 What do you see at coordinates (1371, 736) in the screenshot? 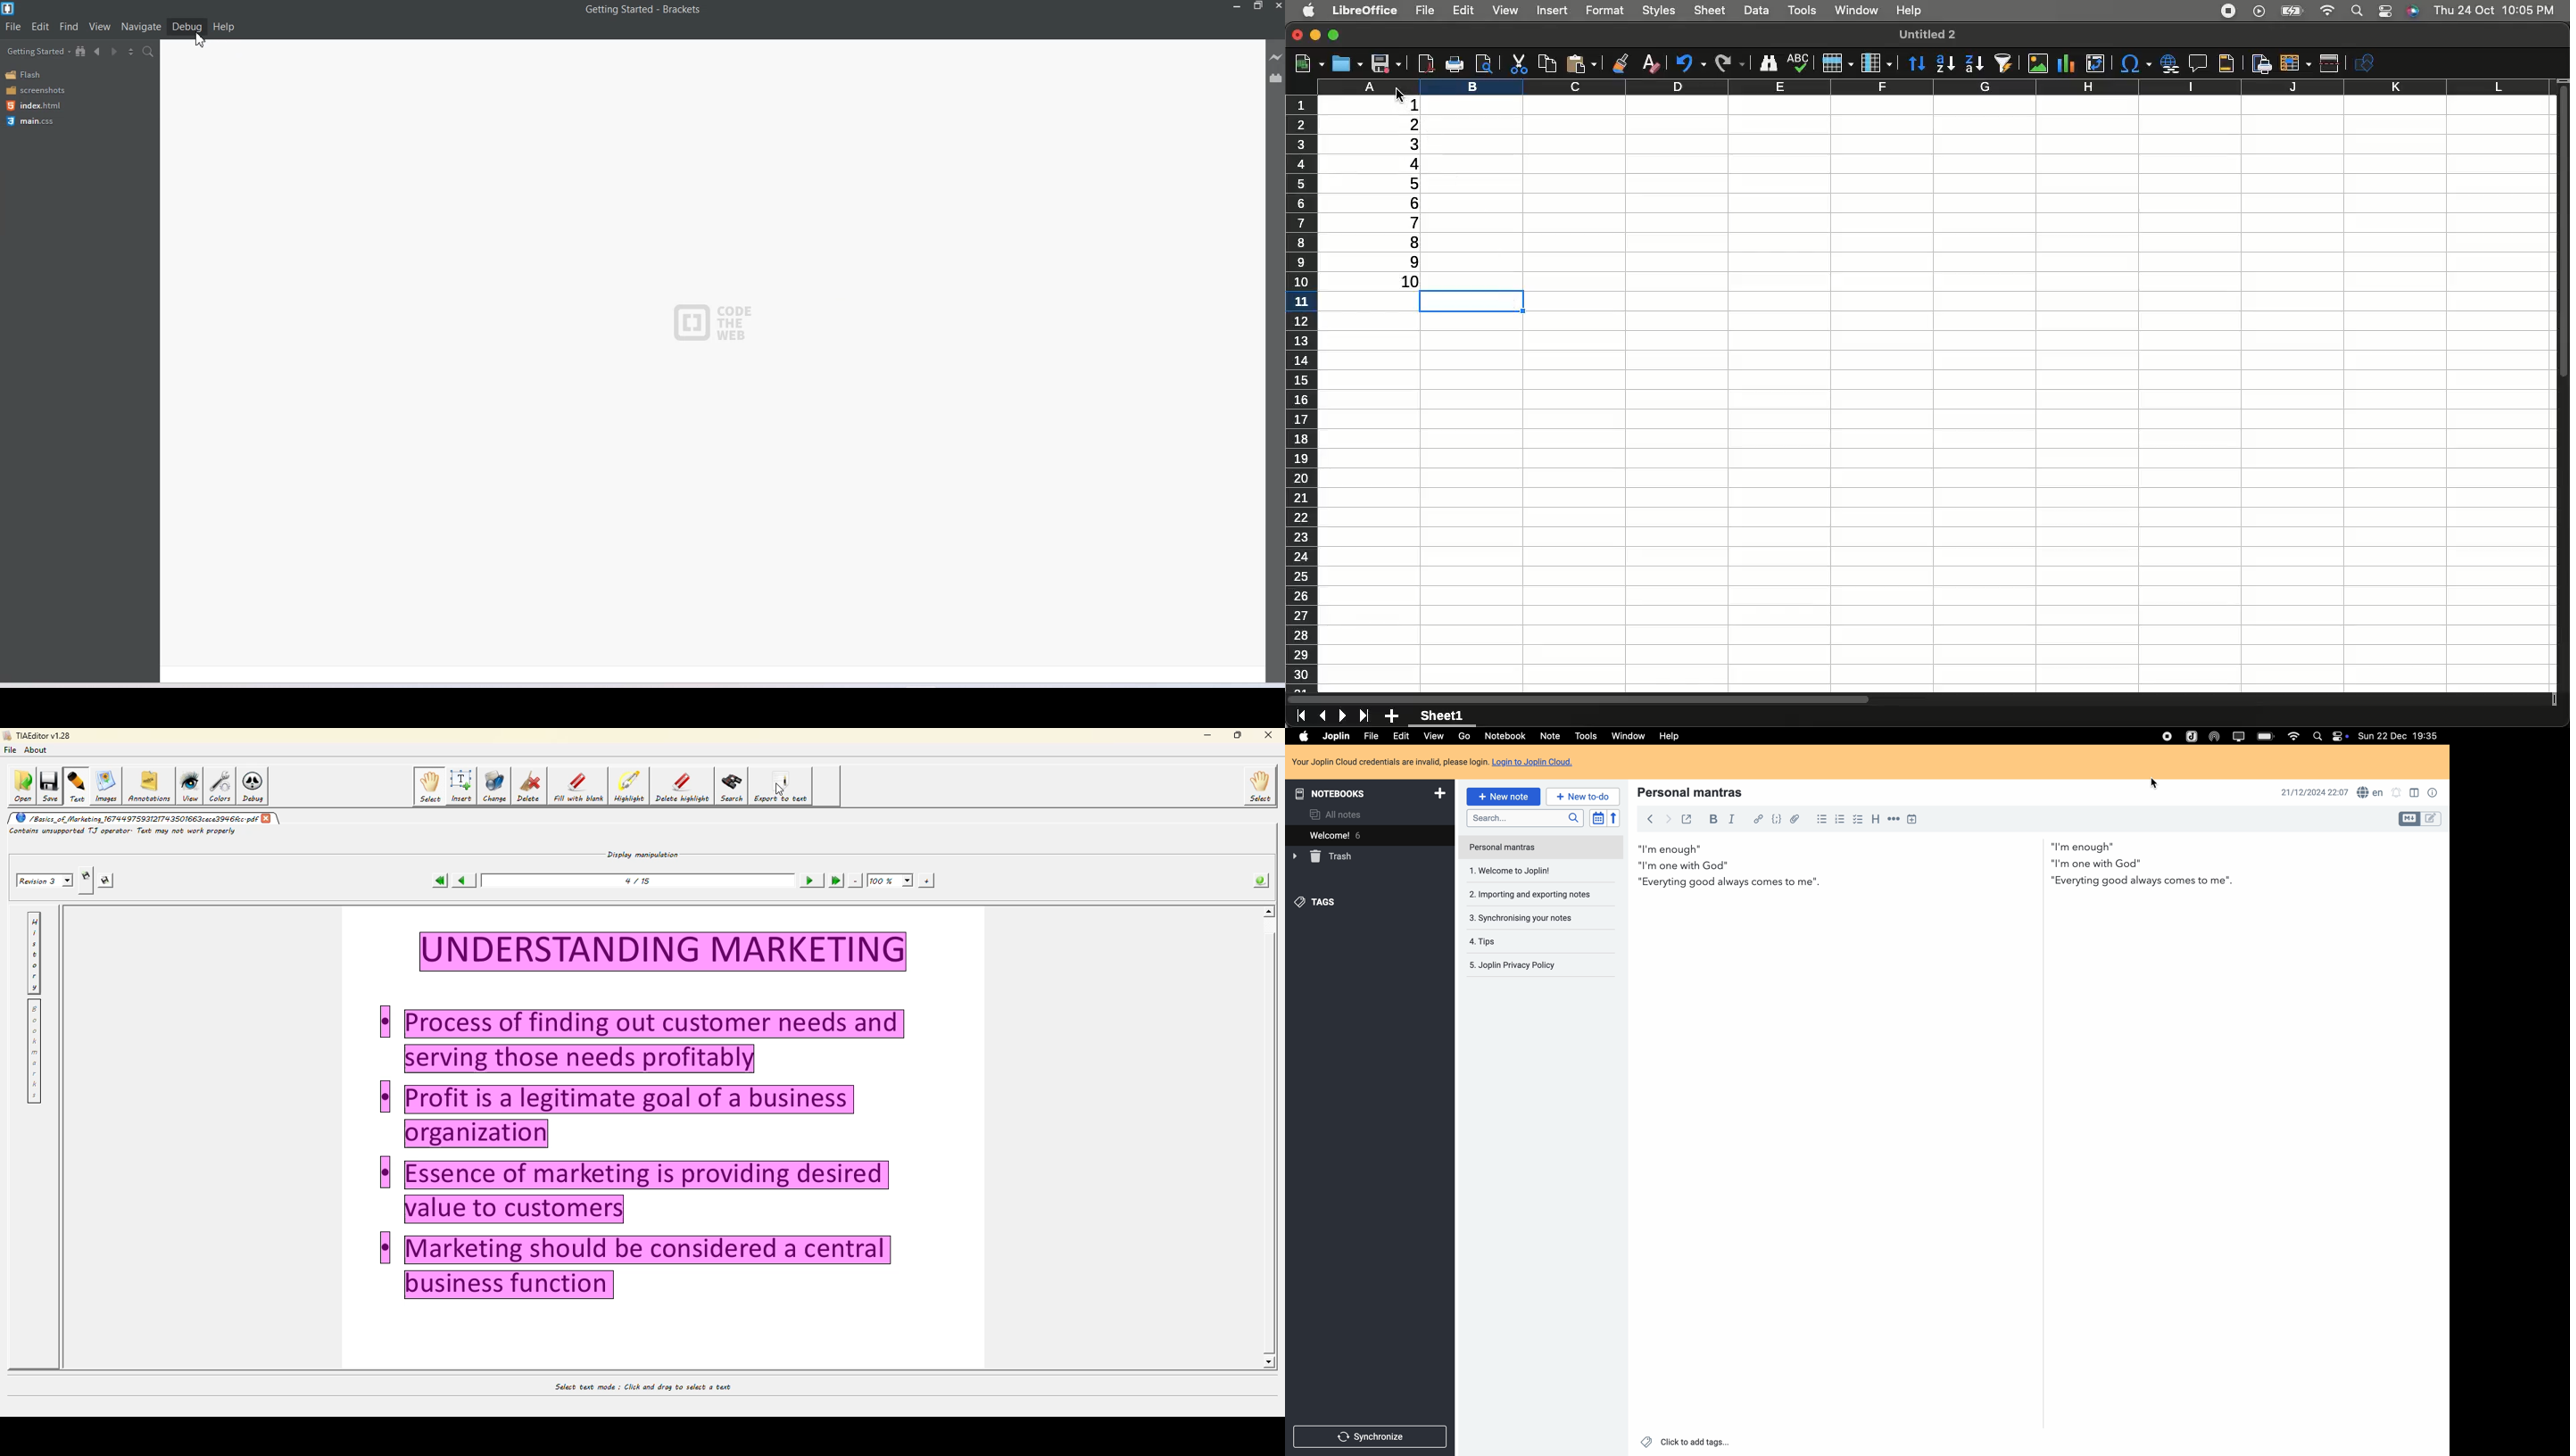
I see `file` at bounding box center [1371, 736].